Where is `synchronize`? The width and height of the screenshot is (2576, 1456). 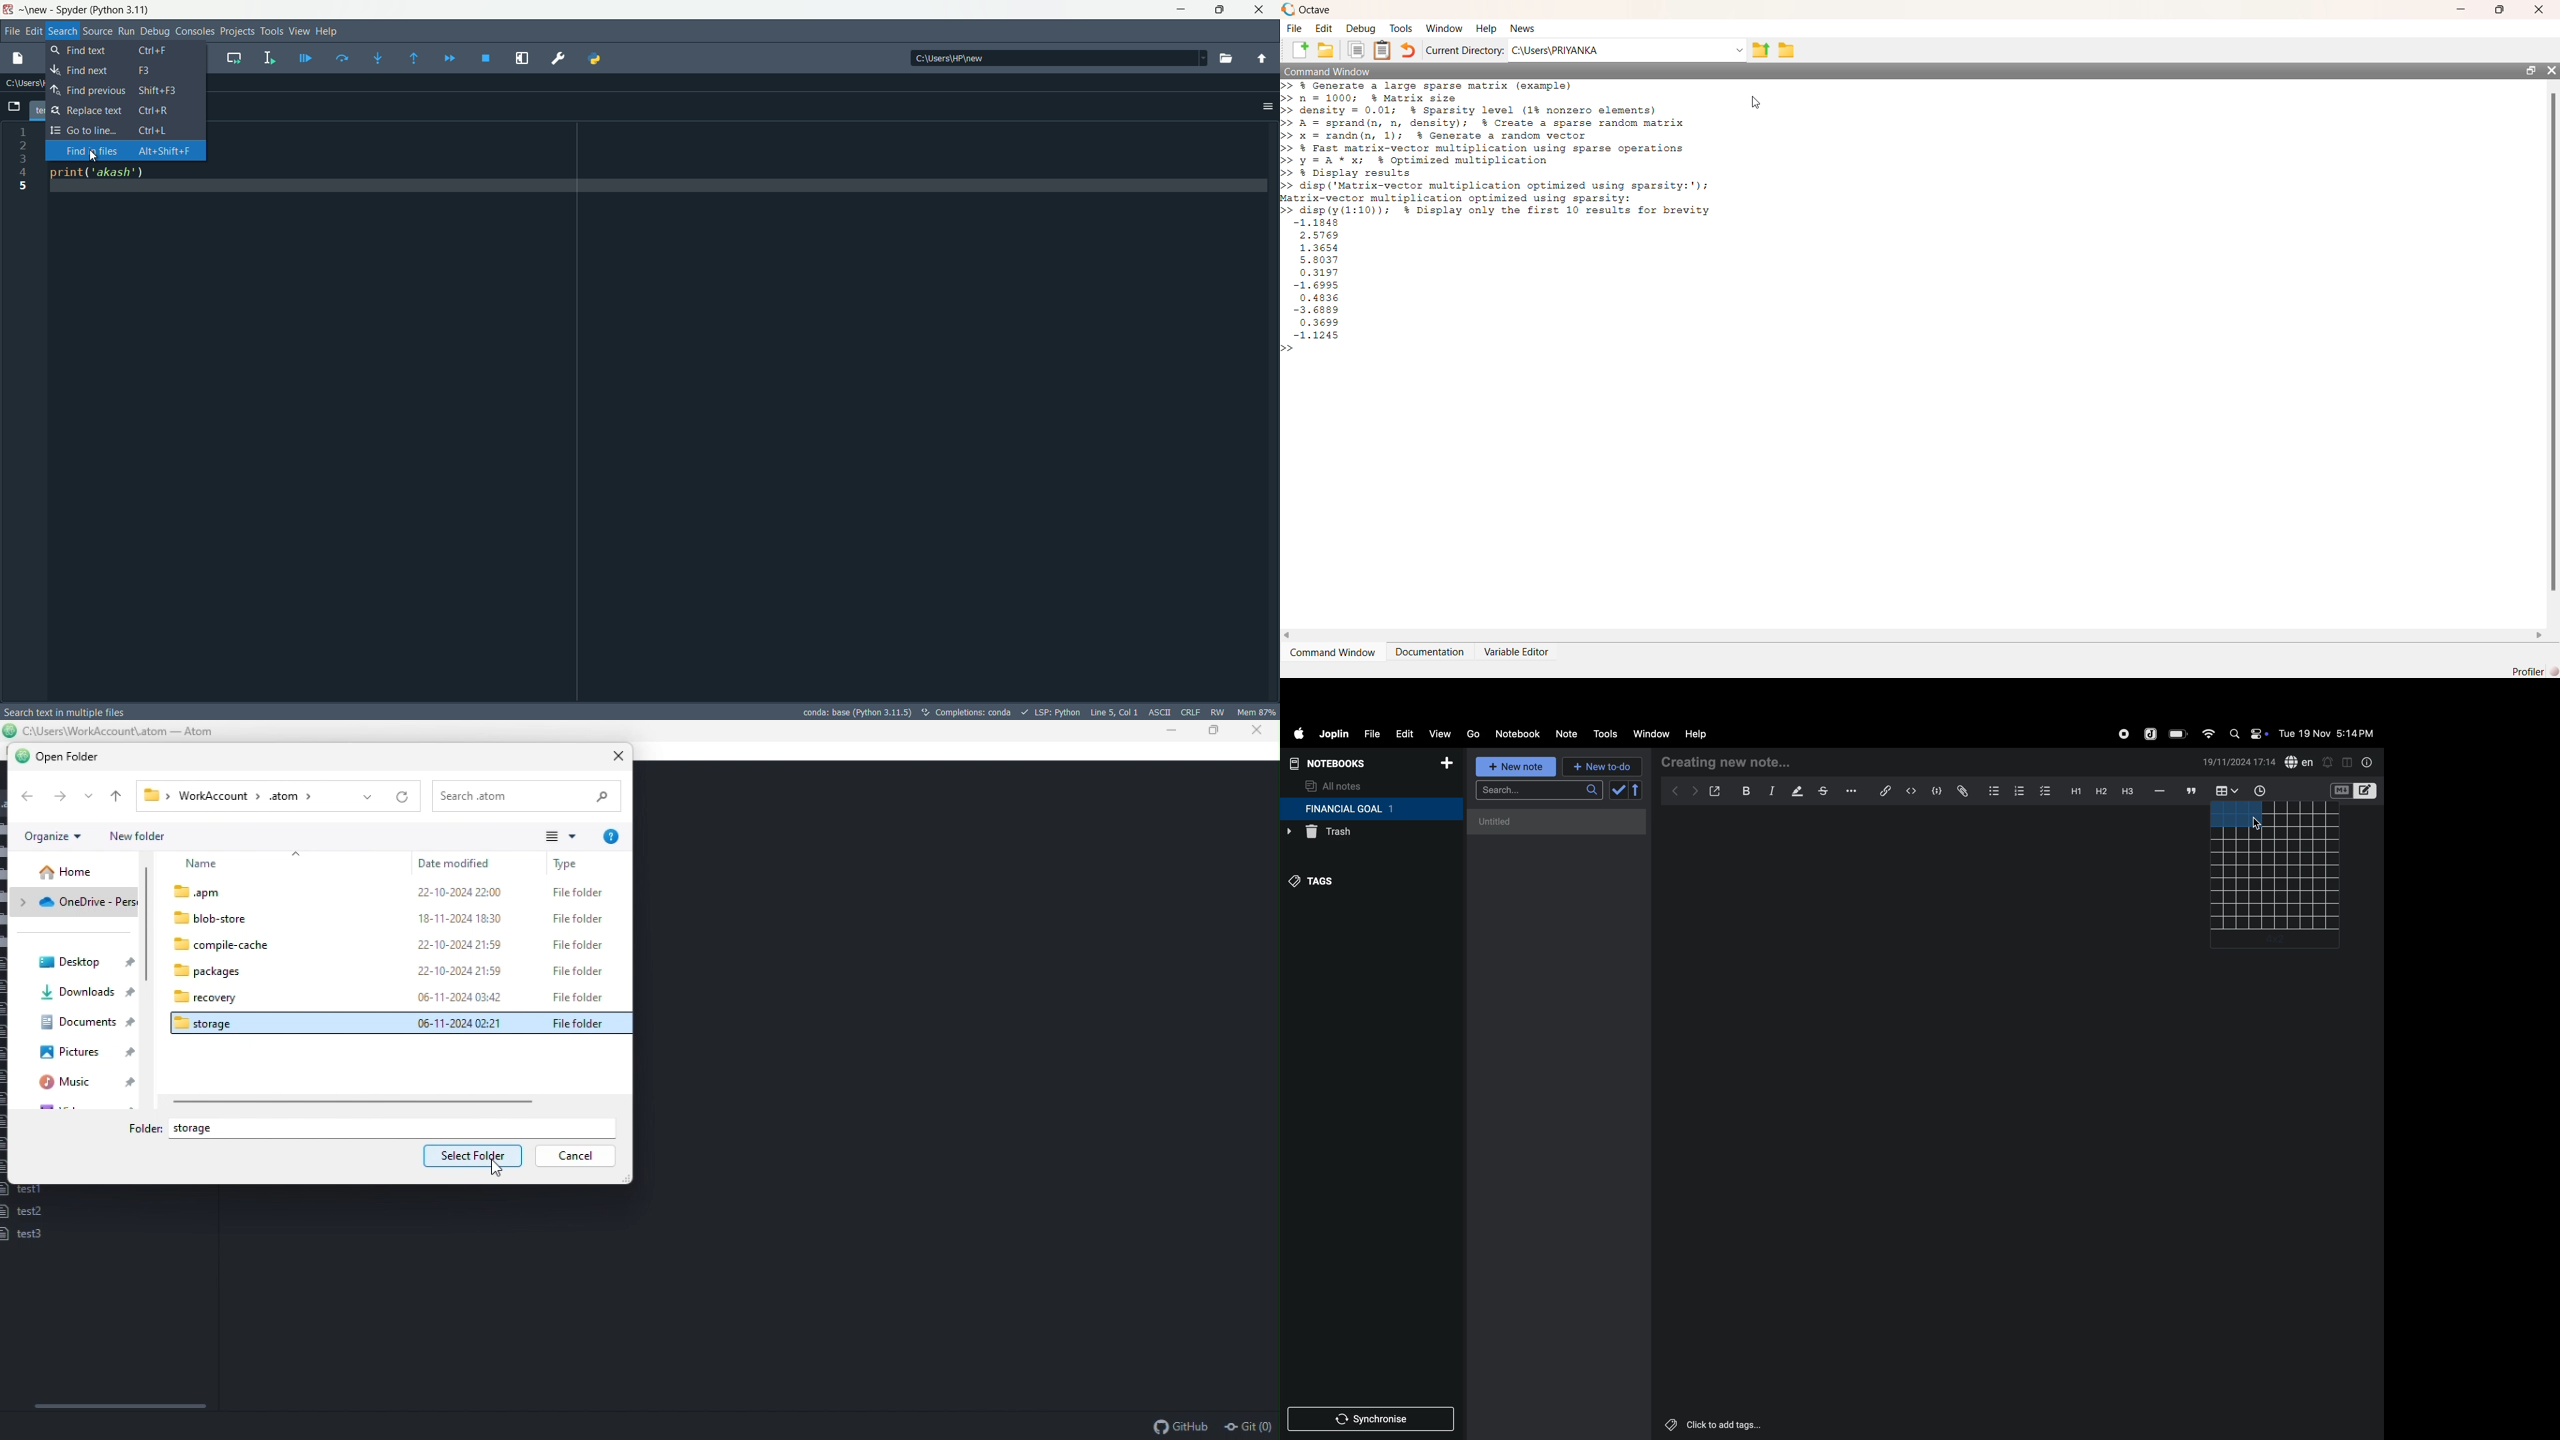 synchronize is located at coordinates (1372, 1417).